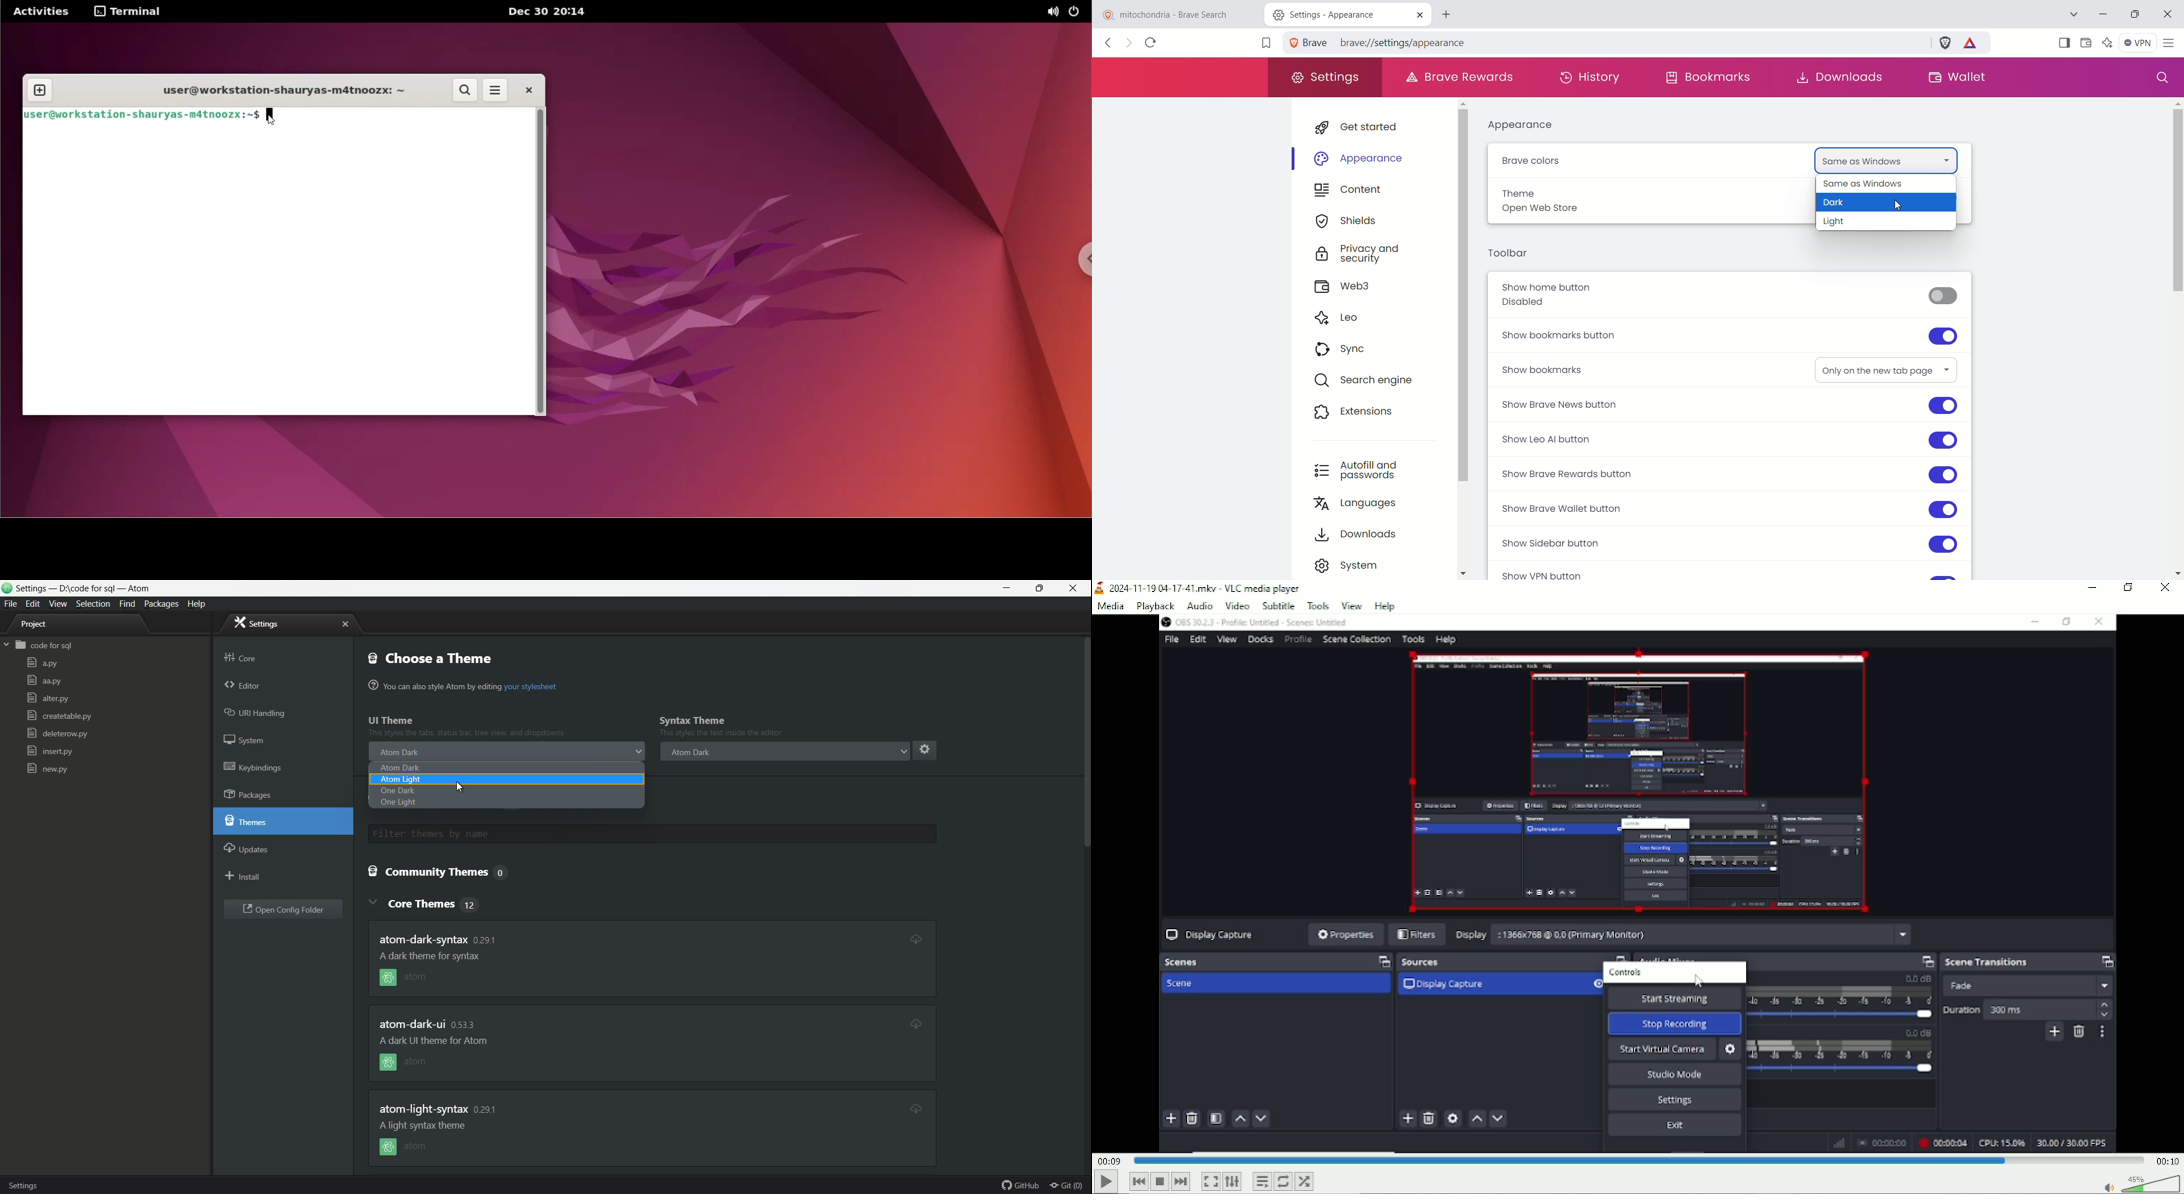  I want to click on filter themes by name, so click(541, 834).